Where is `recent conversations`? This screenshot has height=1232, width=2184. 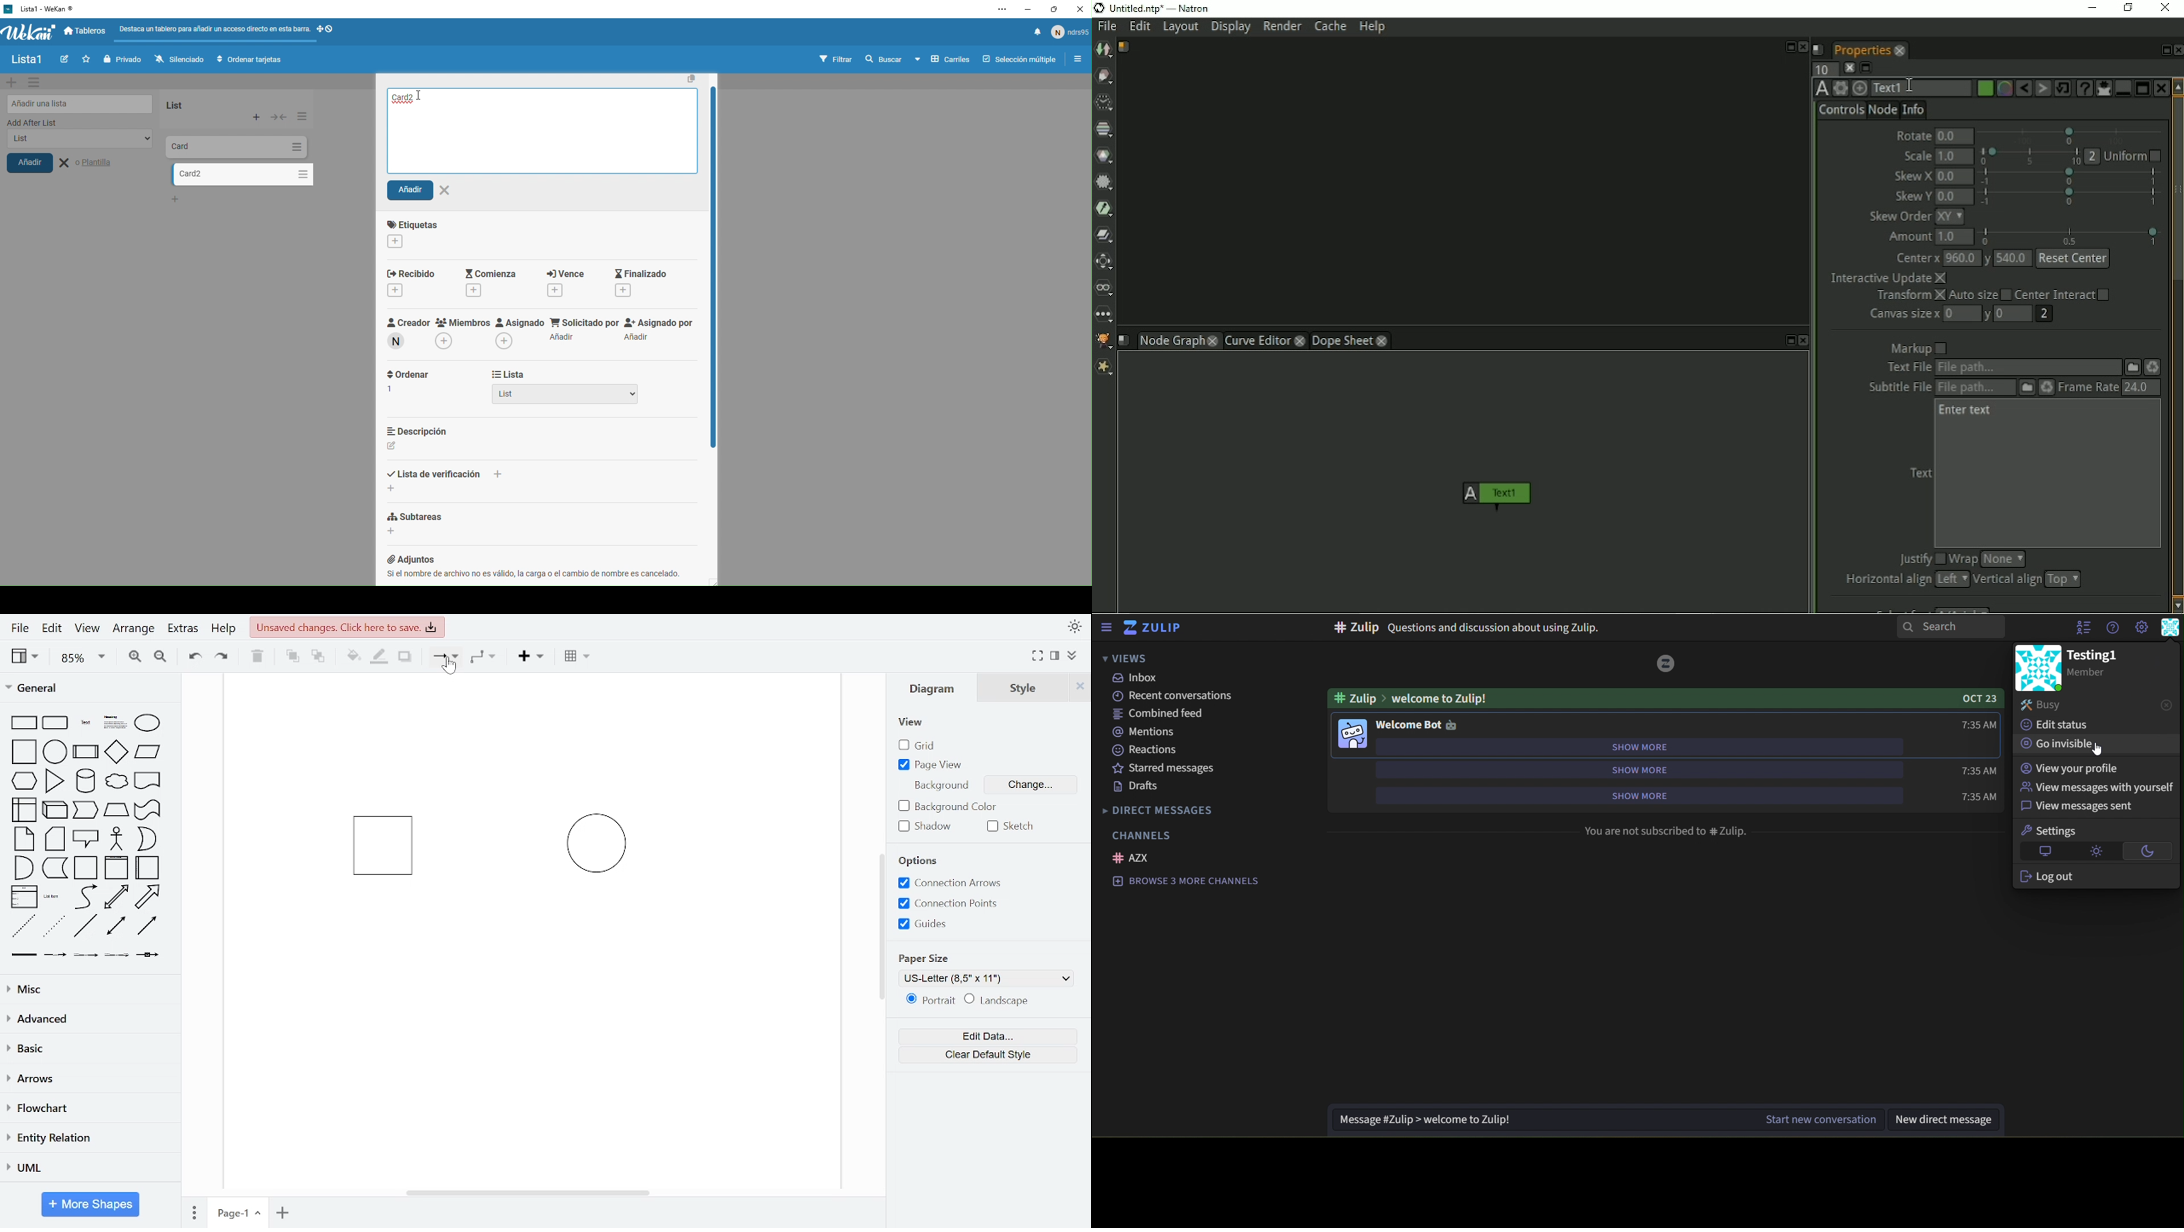
recent conversations is located at coordinates (1177, 696).